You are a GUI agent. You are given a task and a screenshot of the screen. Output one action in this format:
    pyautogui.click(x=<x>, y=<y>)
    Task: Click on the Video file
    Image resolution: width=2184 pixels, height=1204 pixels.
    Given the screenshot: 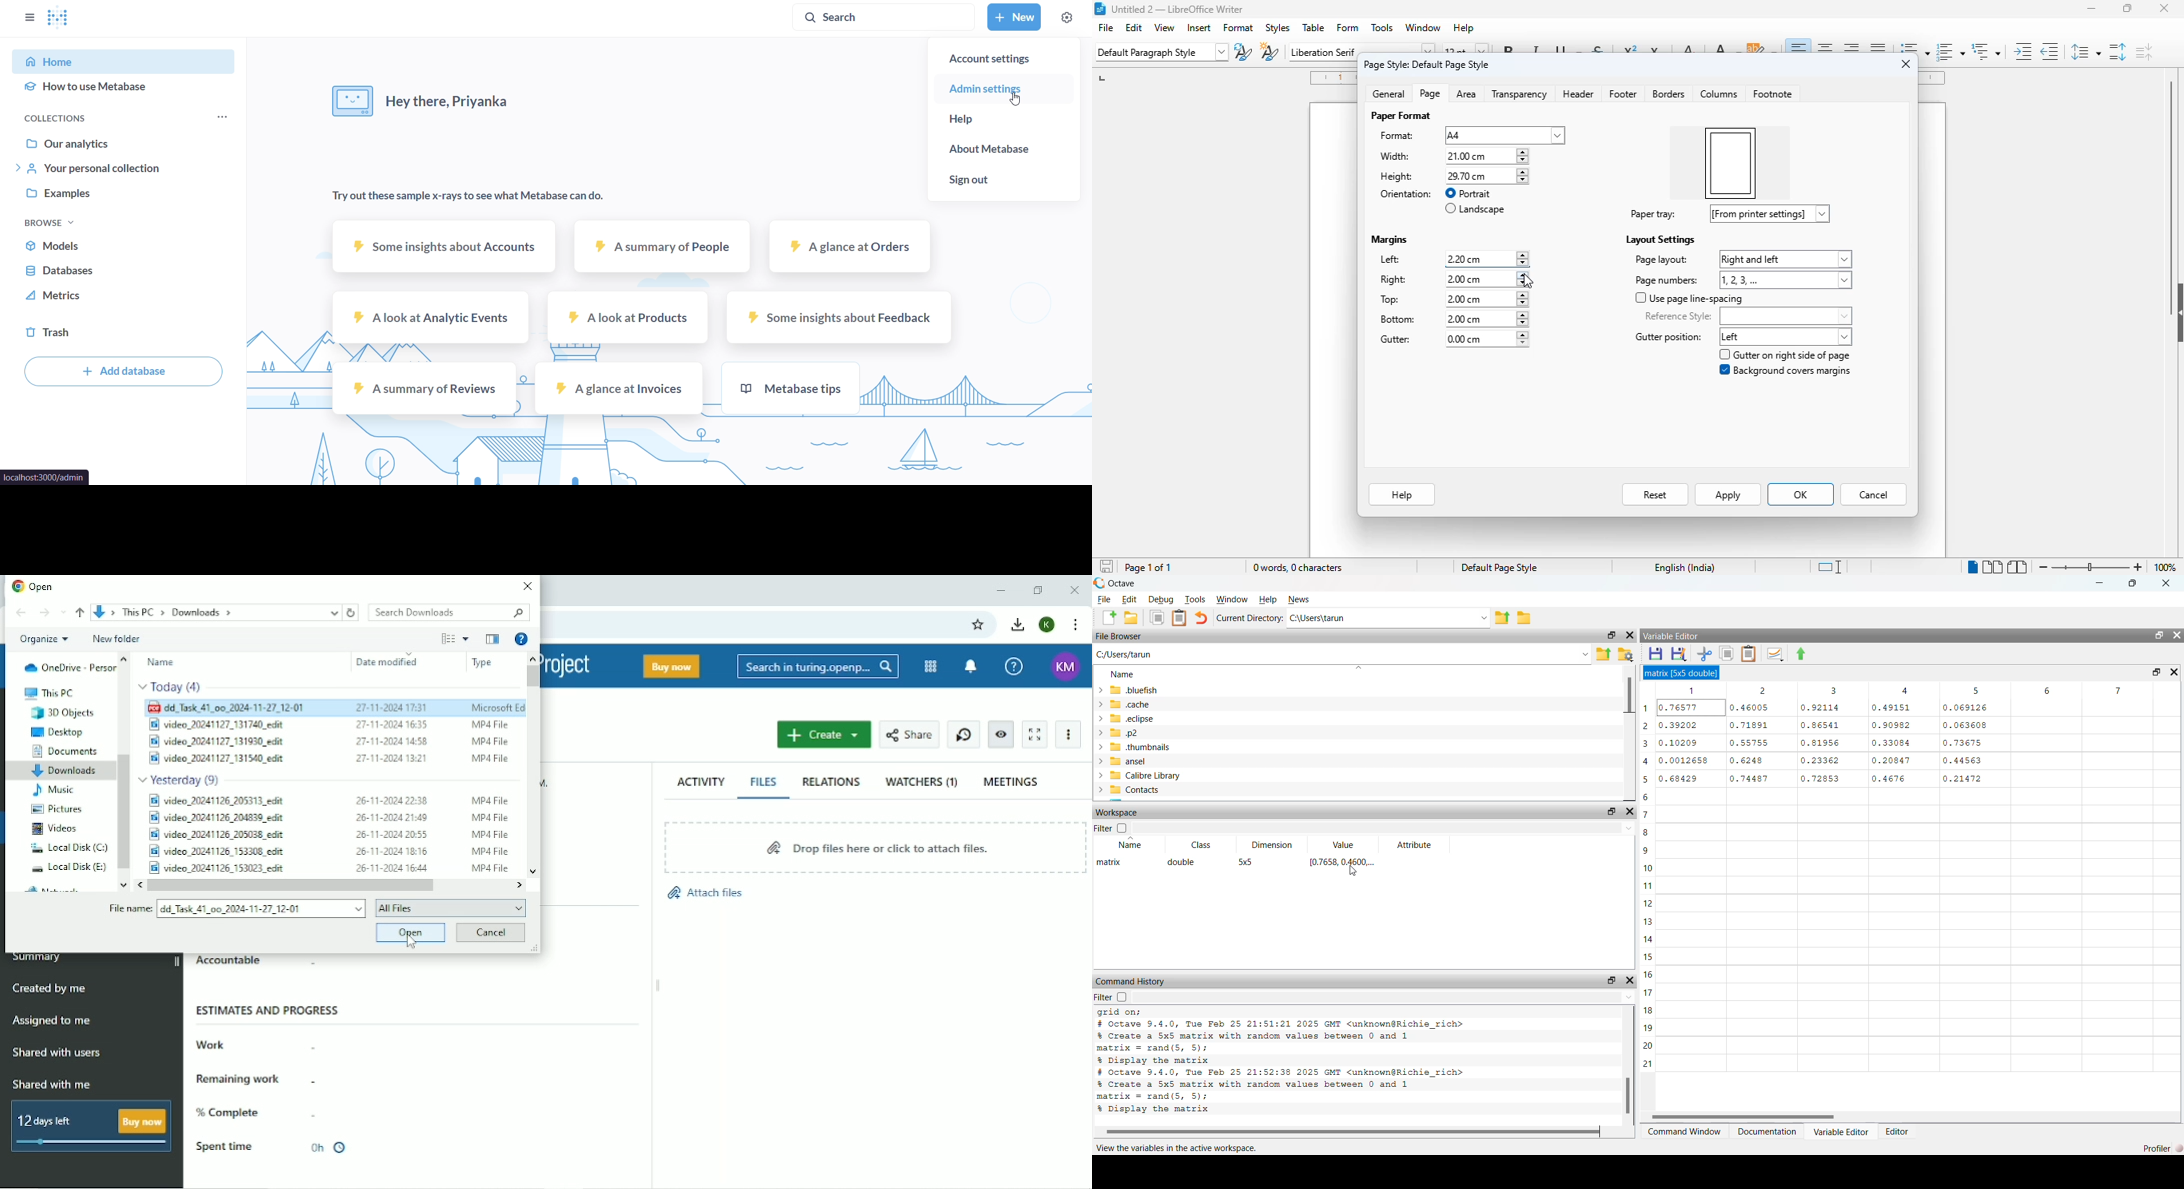 What is the action you would take?
    pyautogui.click(x=327, y=835)
    